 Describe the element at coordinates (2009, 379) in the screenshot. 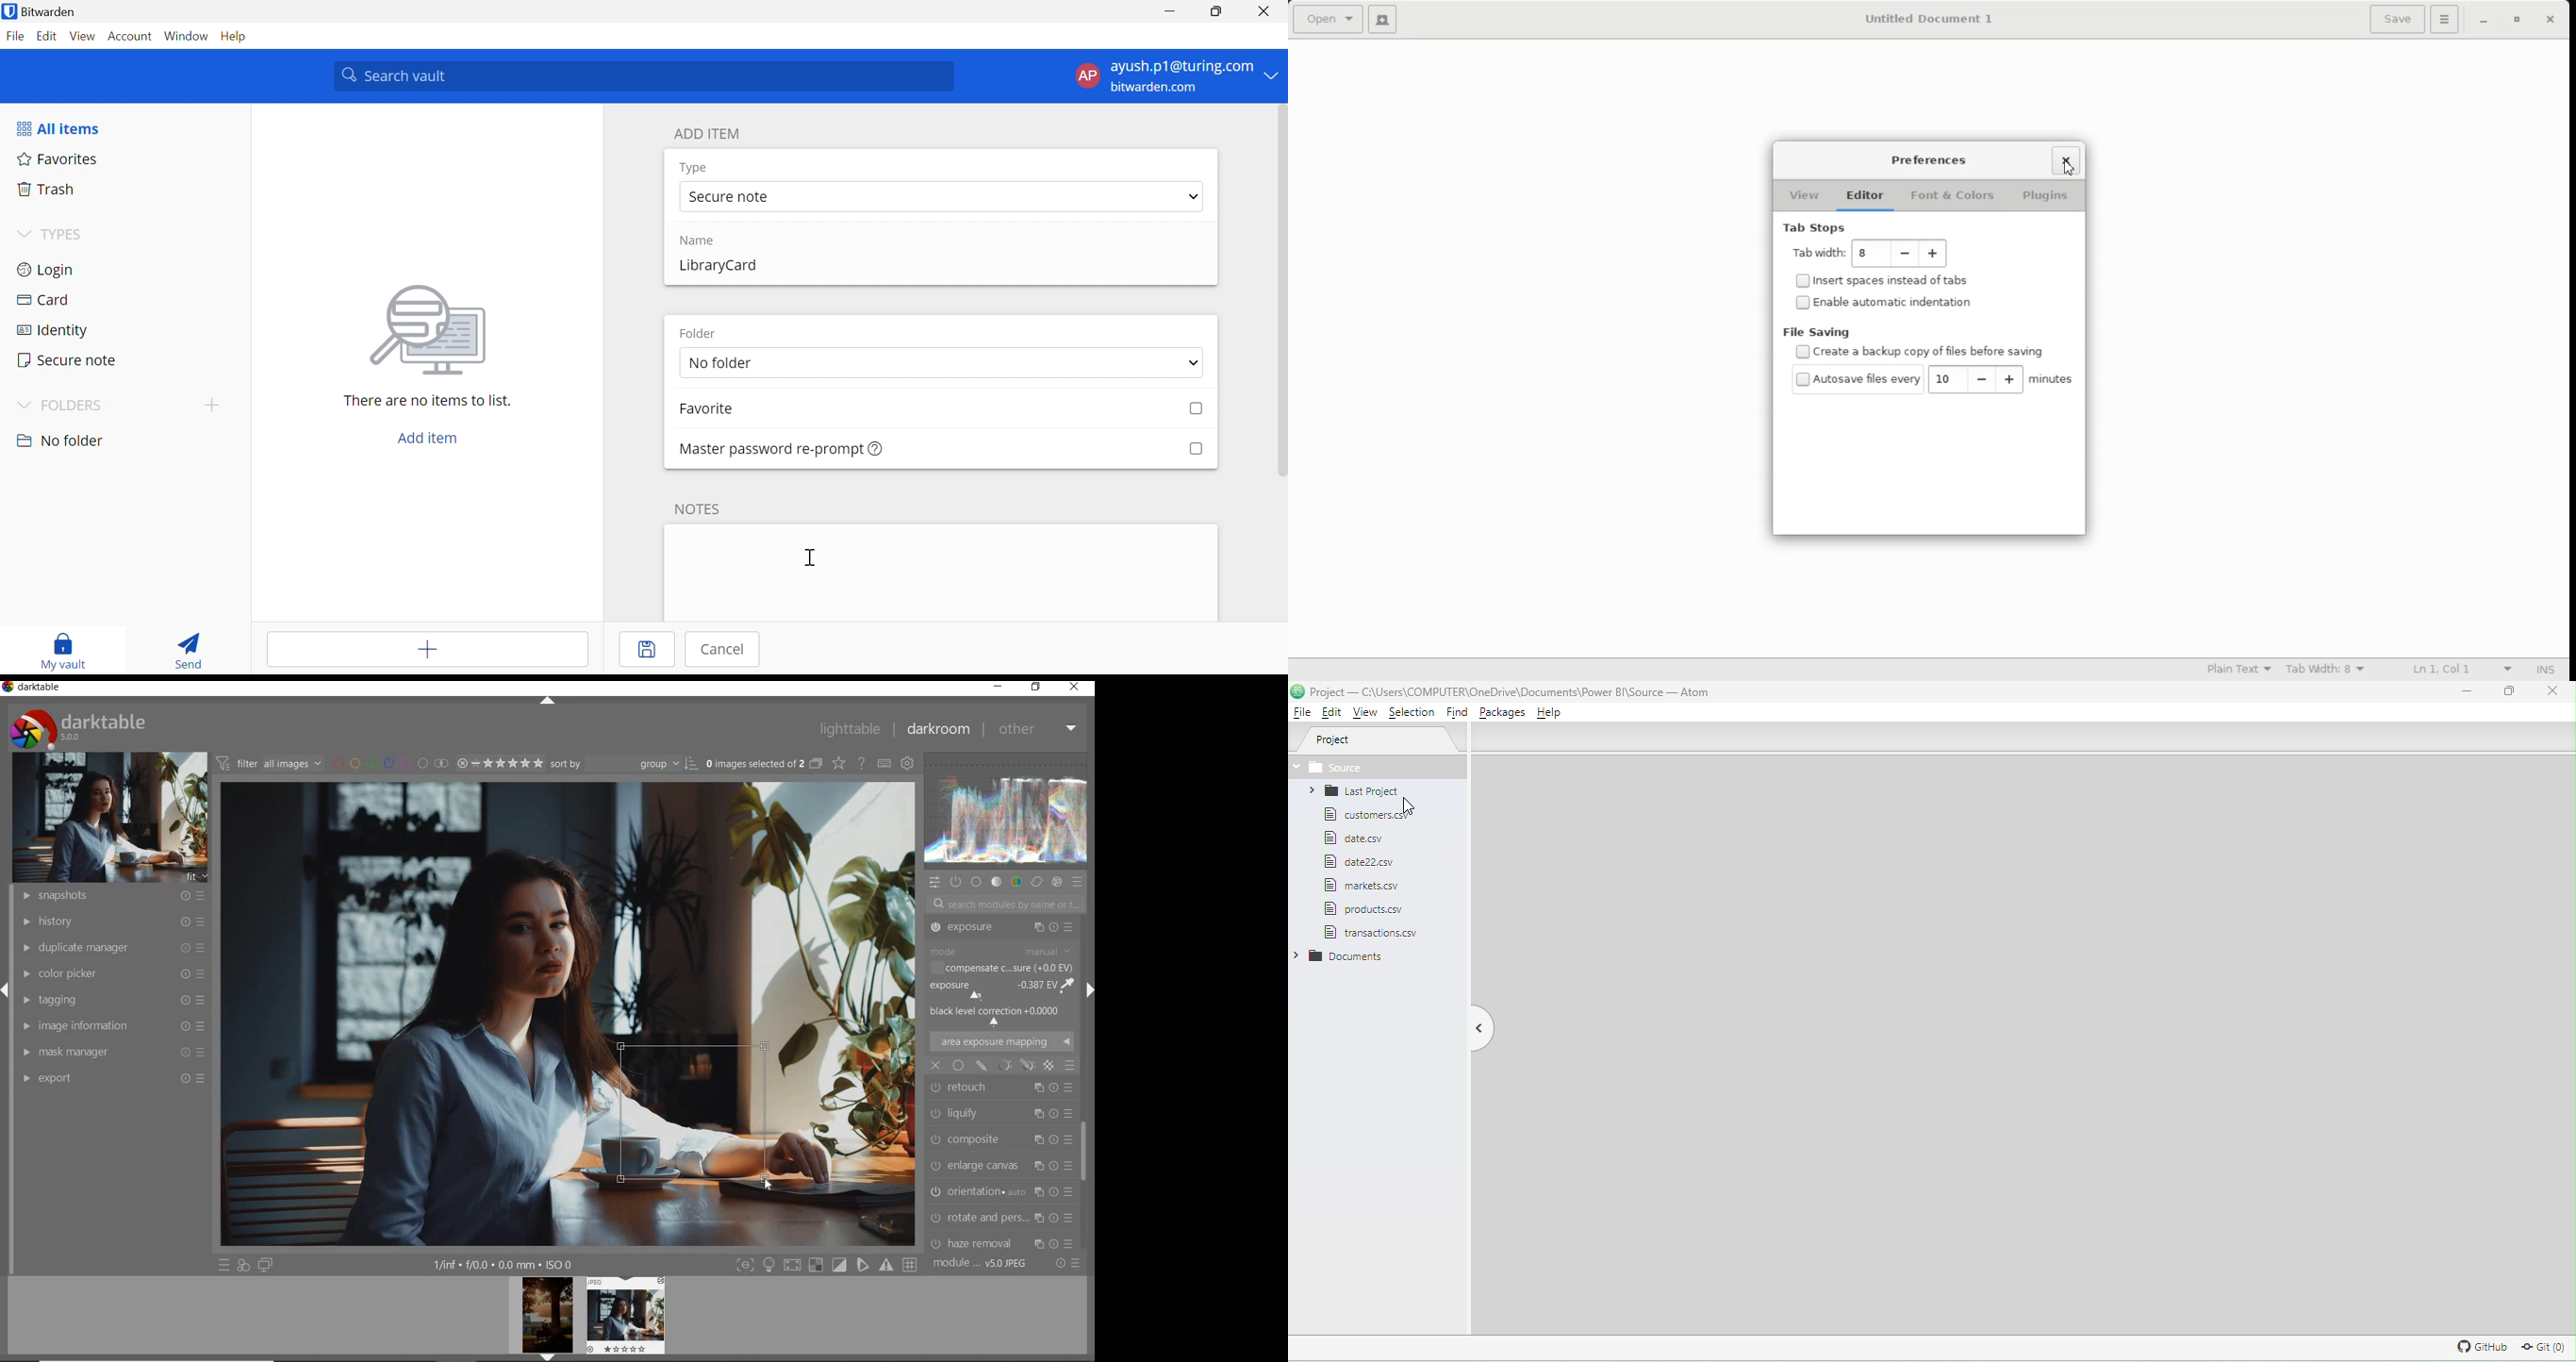

I see `Increase` at that location.